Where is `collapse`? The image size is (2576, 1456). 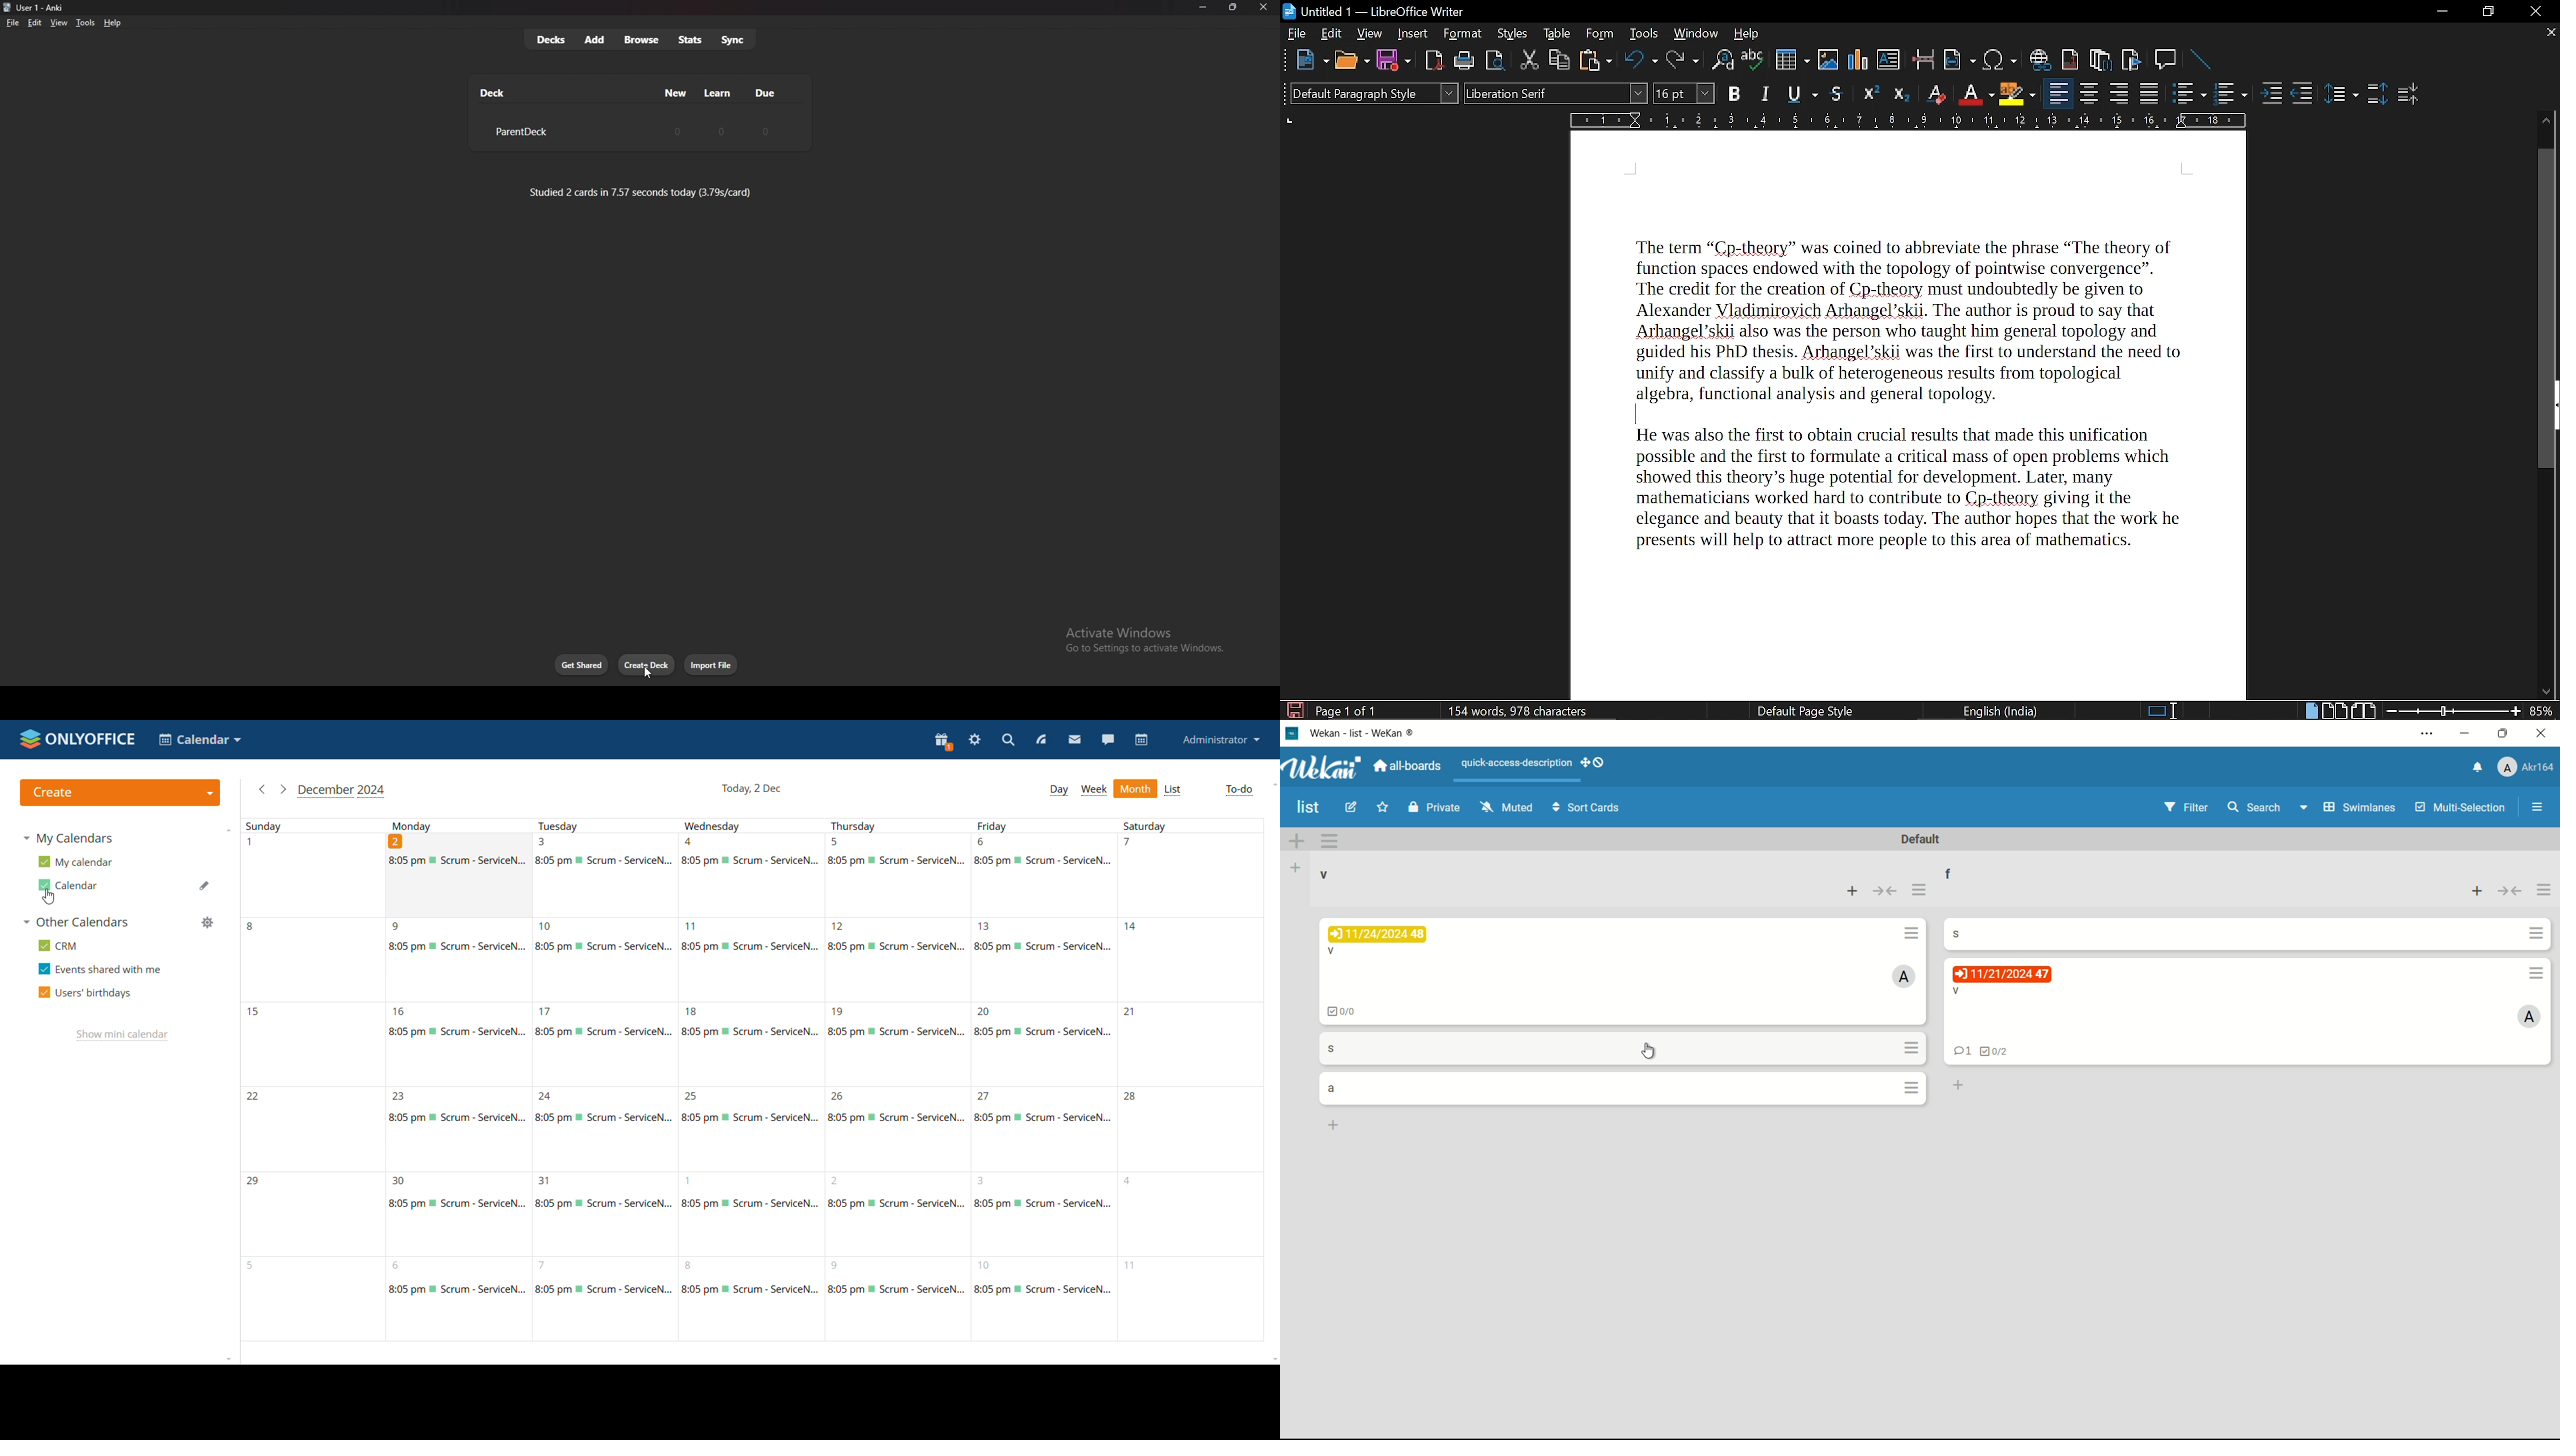
collapse is located at coordinates (2510, 892).